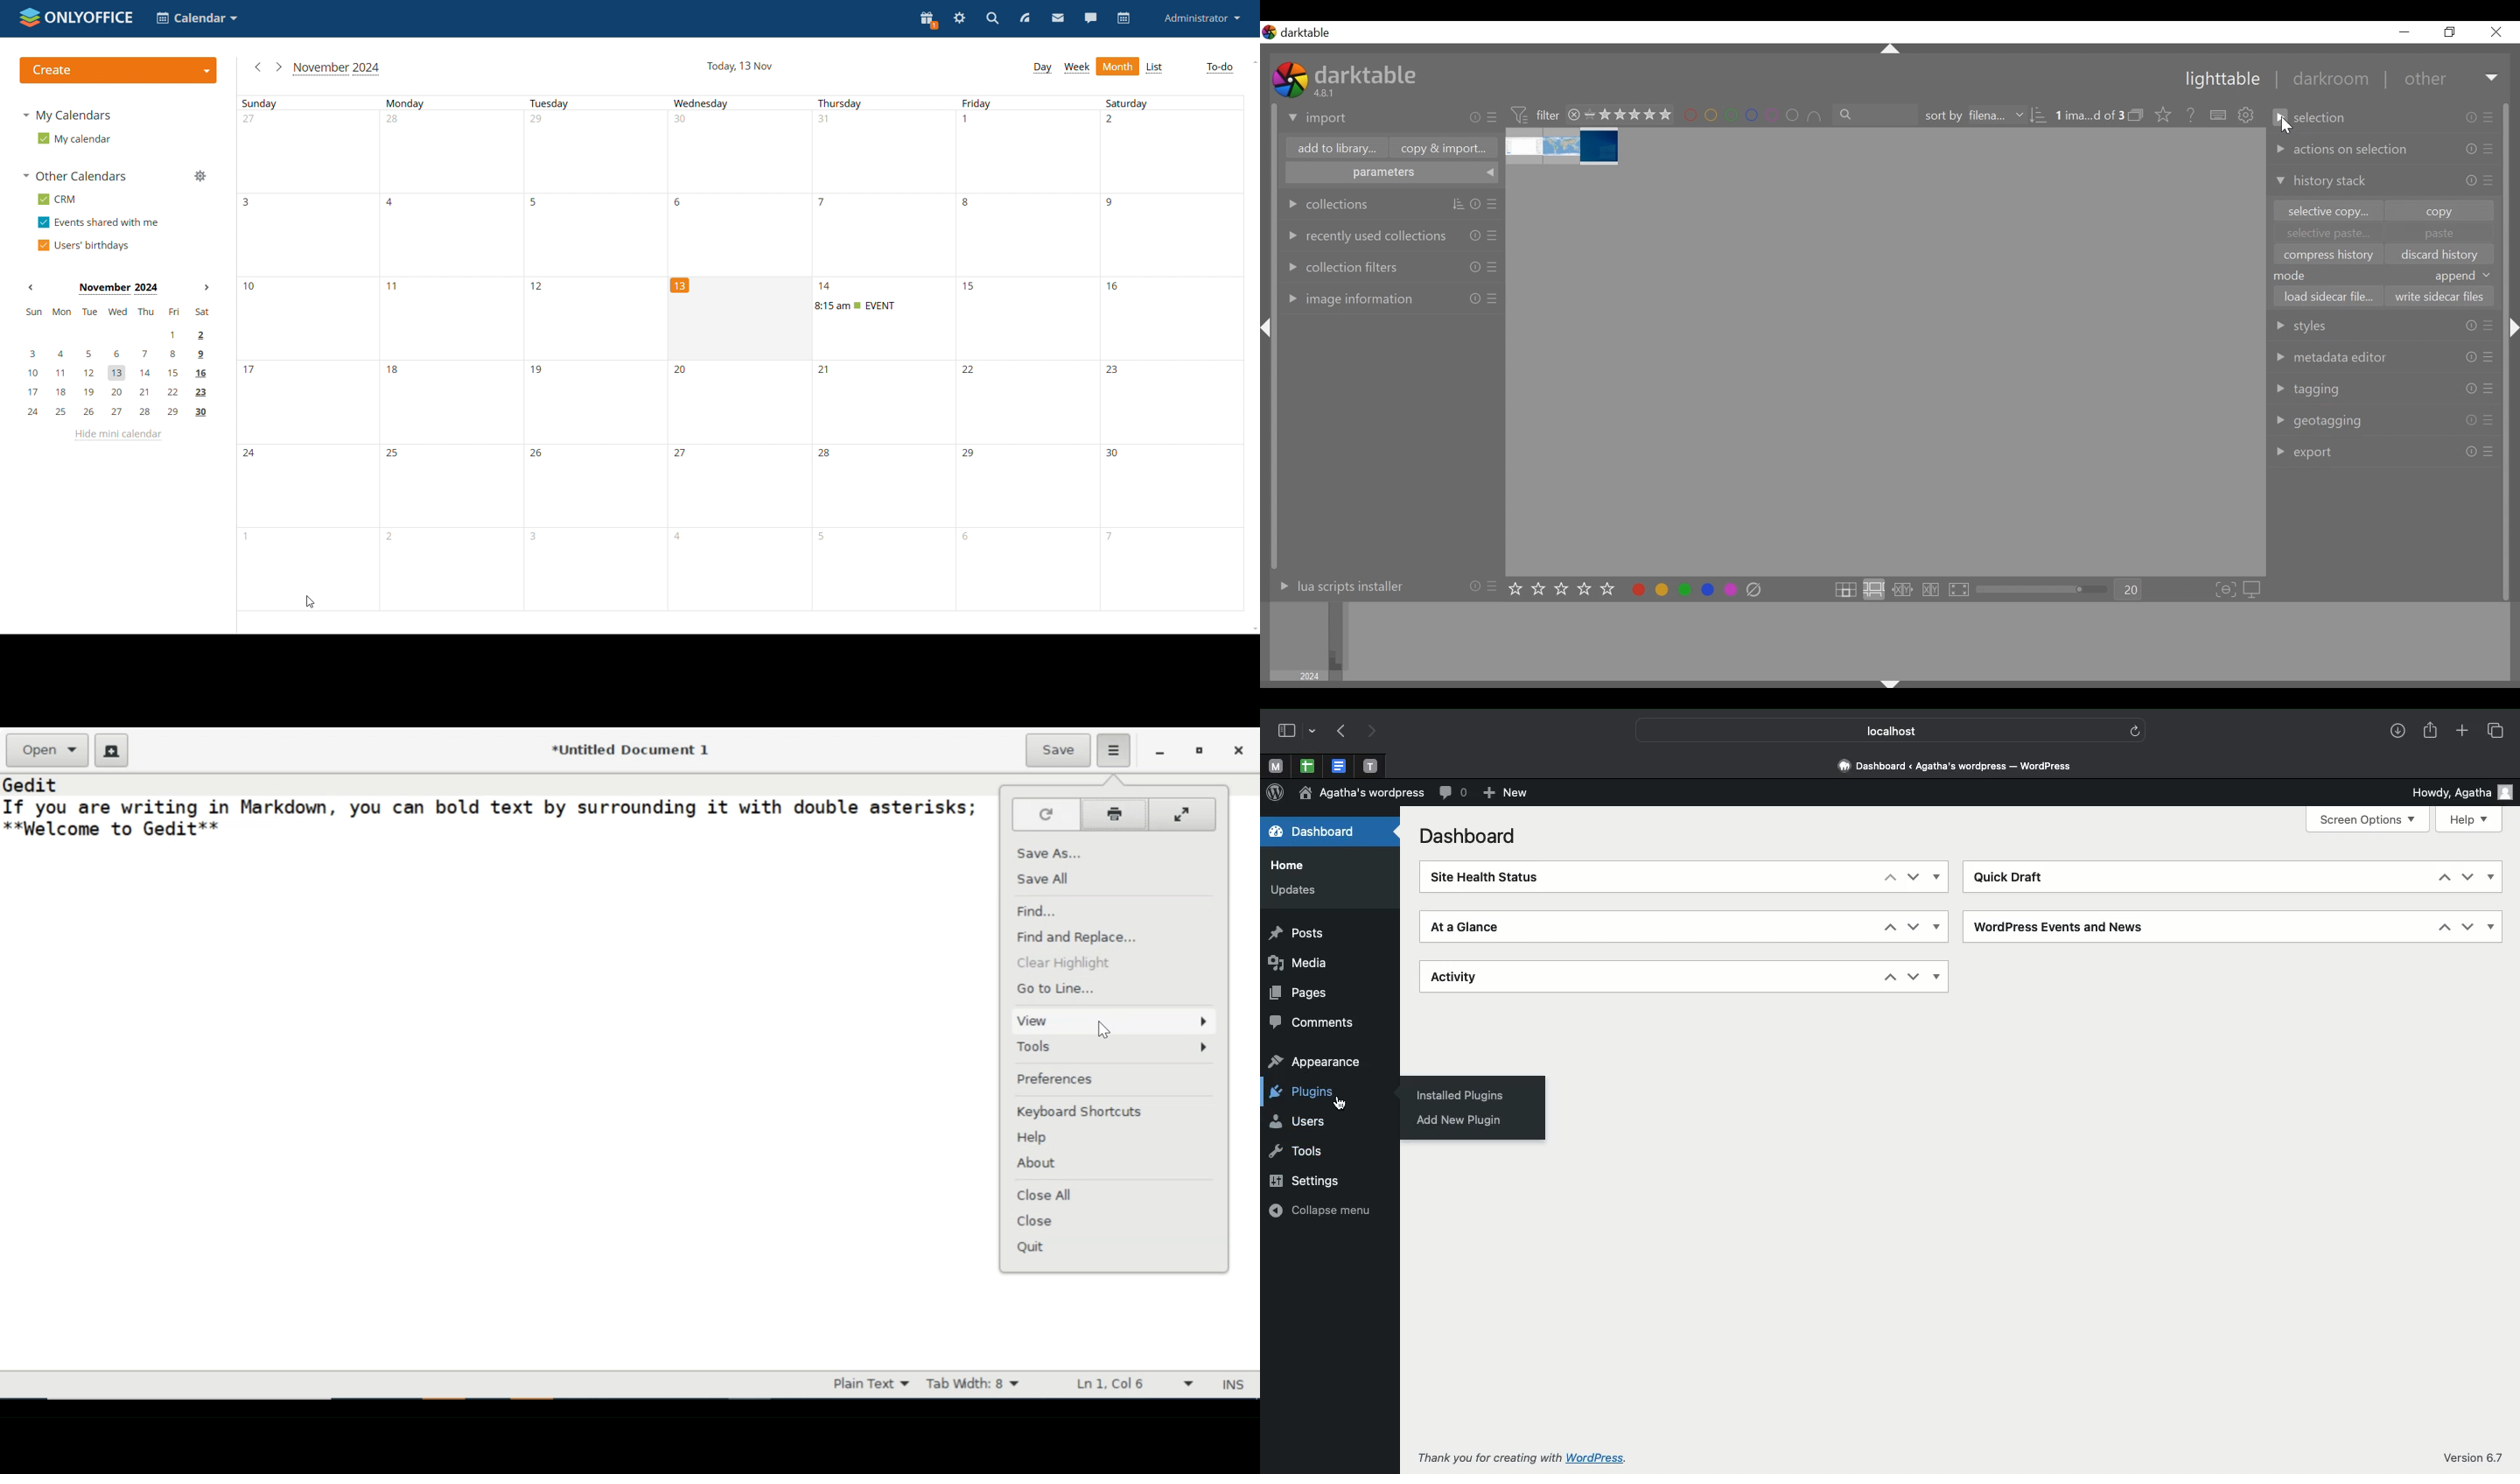 This screenshot has width=2520, height=1484. I want to click on 20, so click(2129, 590).